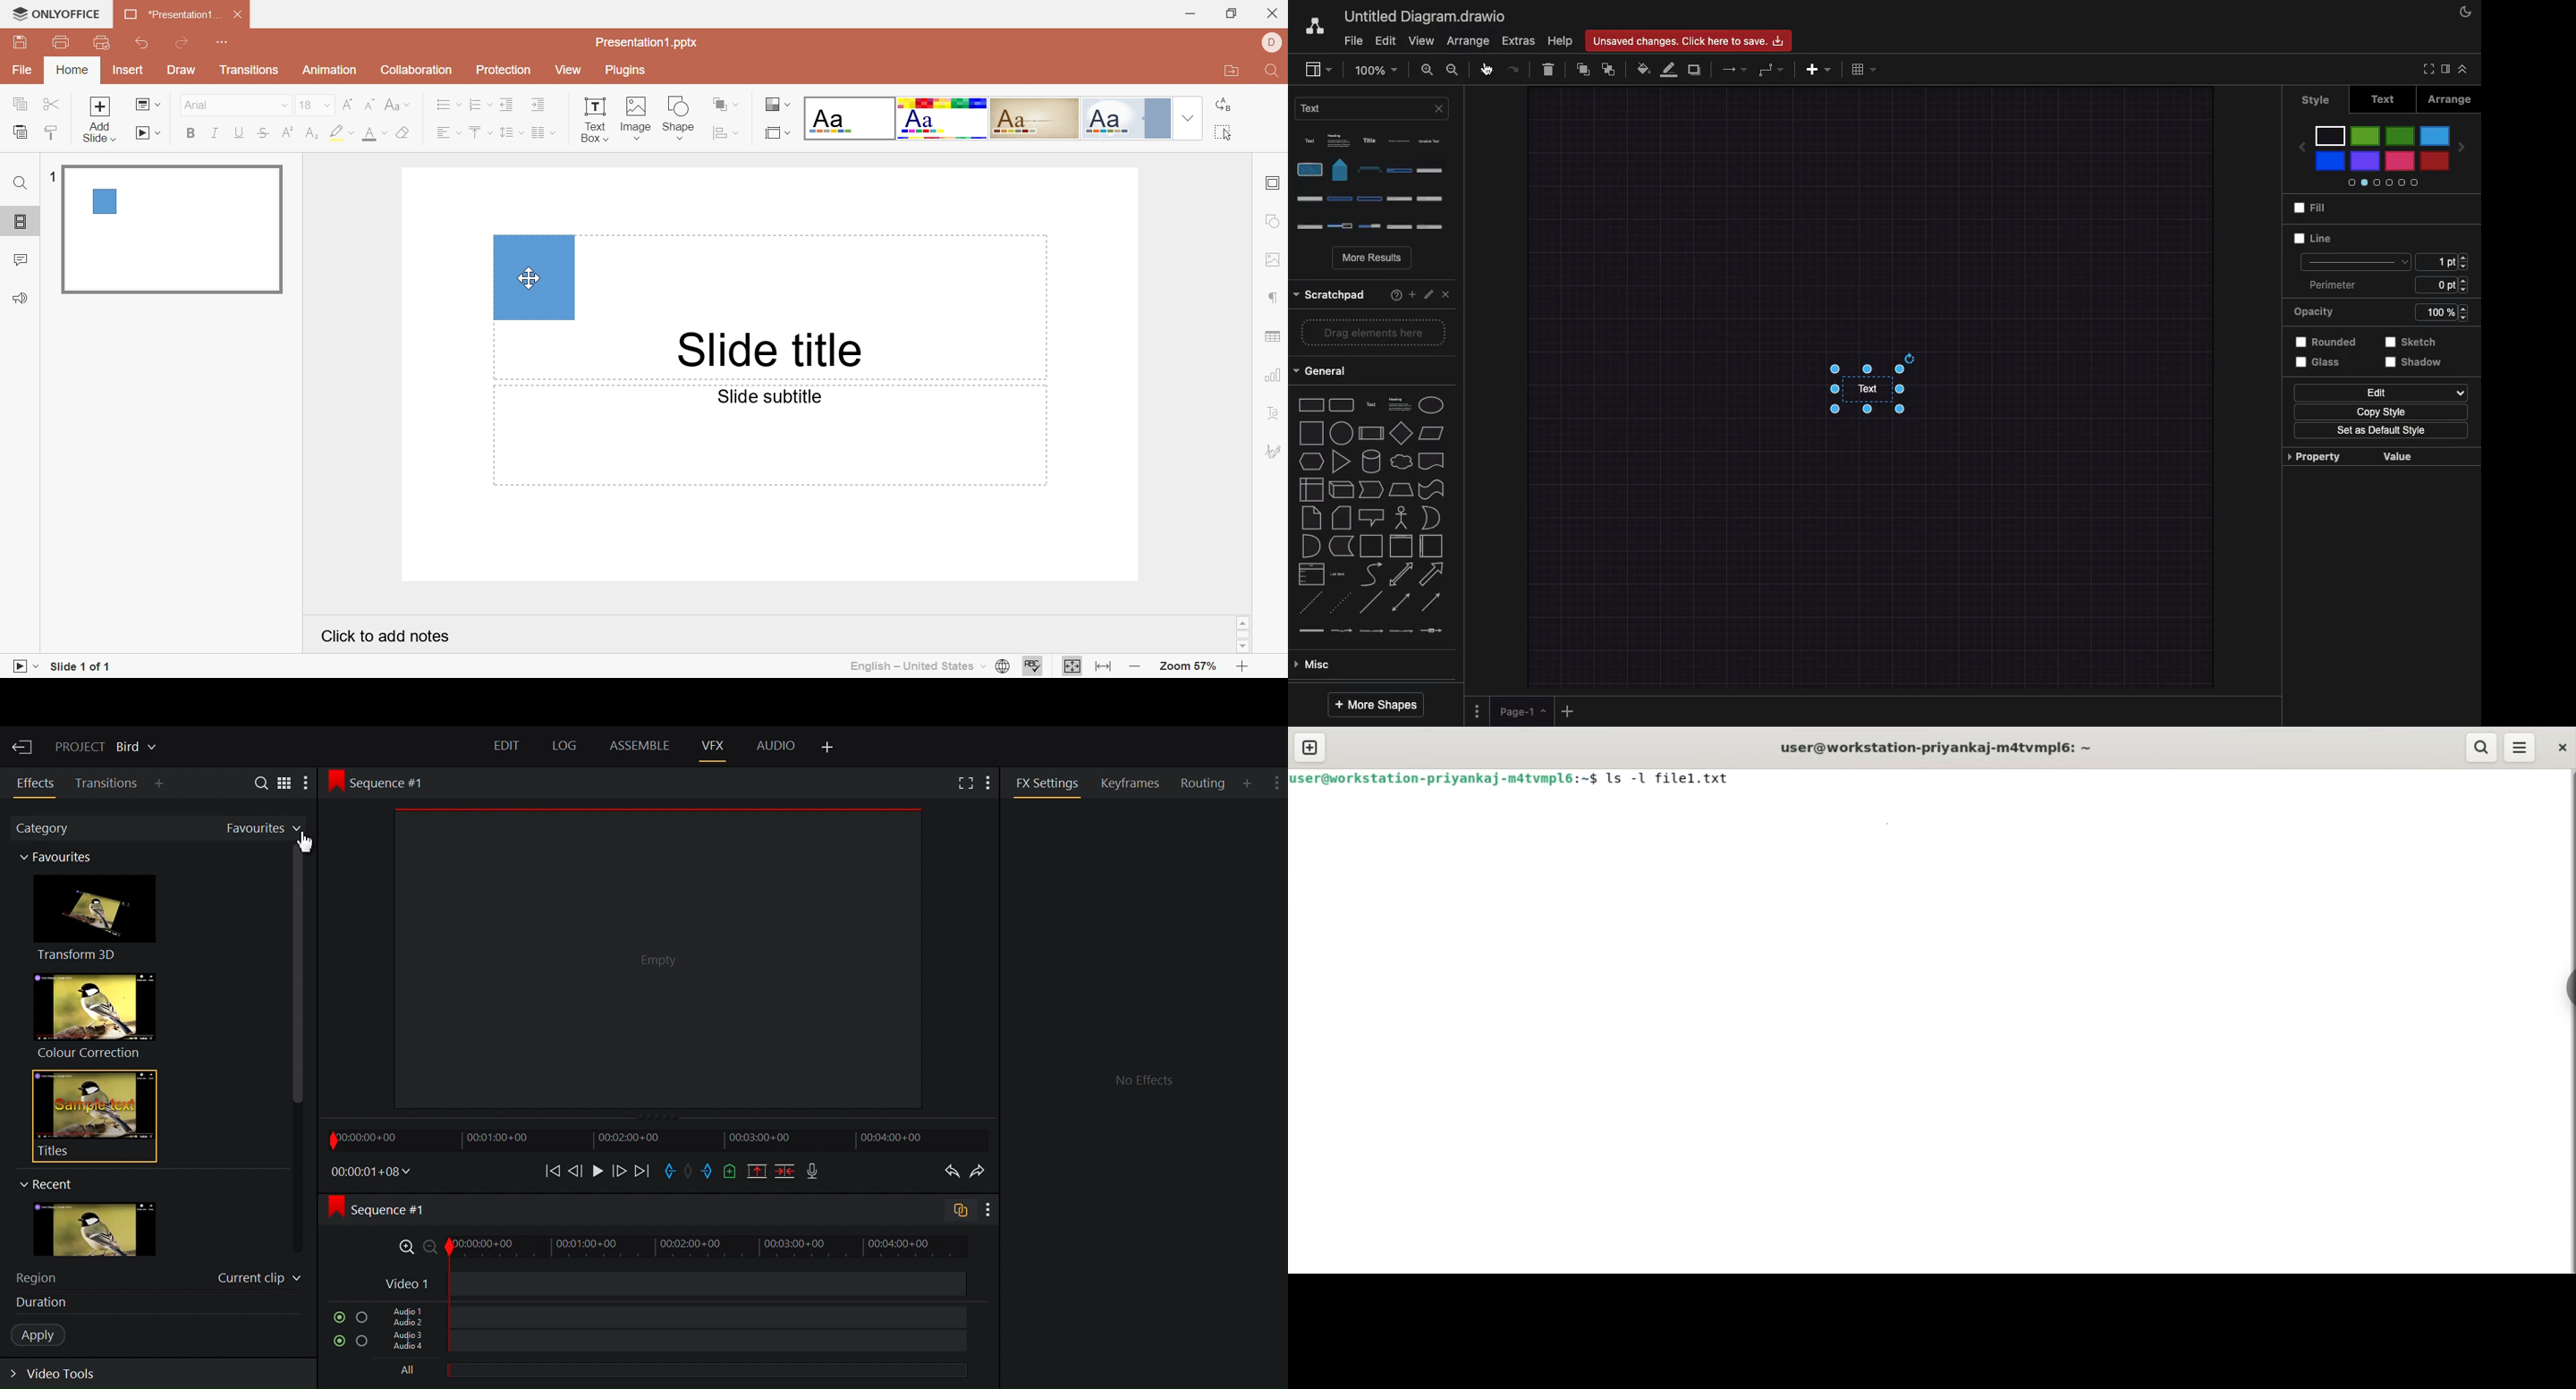 This screenshot has height=1400, width=2576. Describe the element at coordinates (480, 133) in the screenshot. I see `Vertical align` at that location.